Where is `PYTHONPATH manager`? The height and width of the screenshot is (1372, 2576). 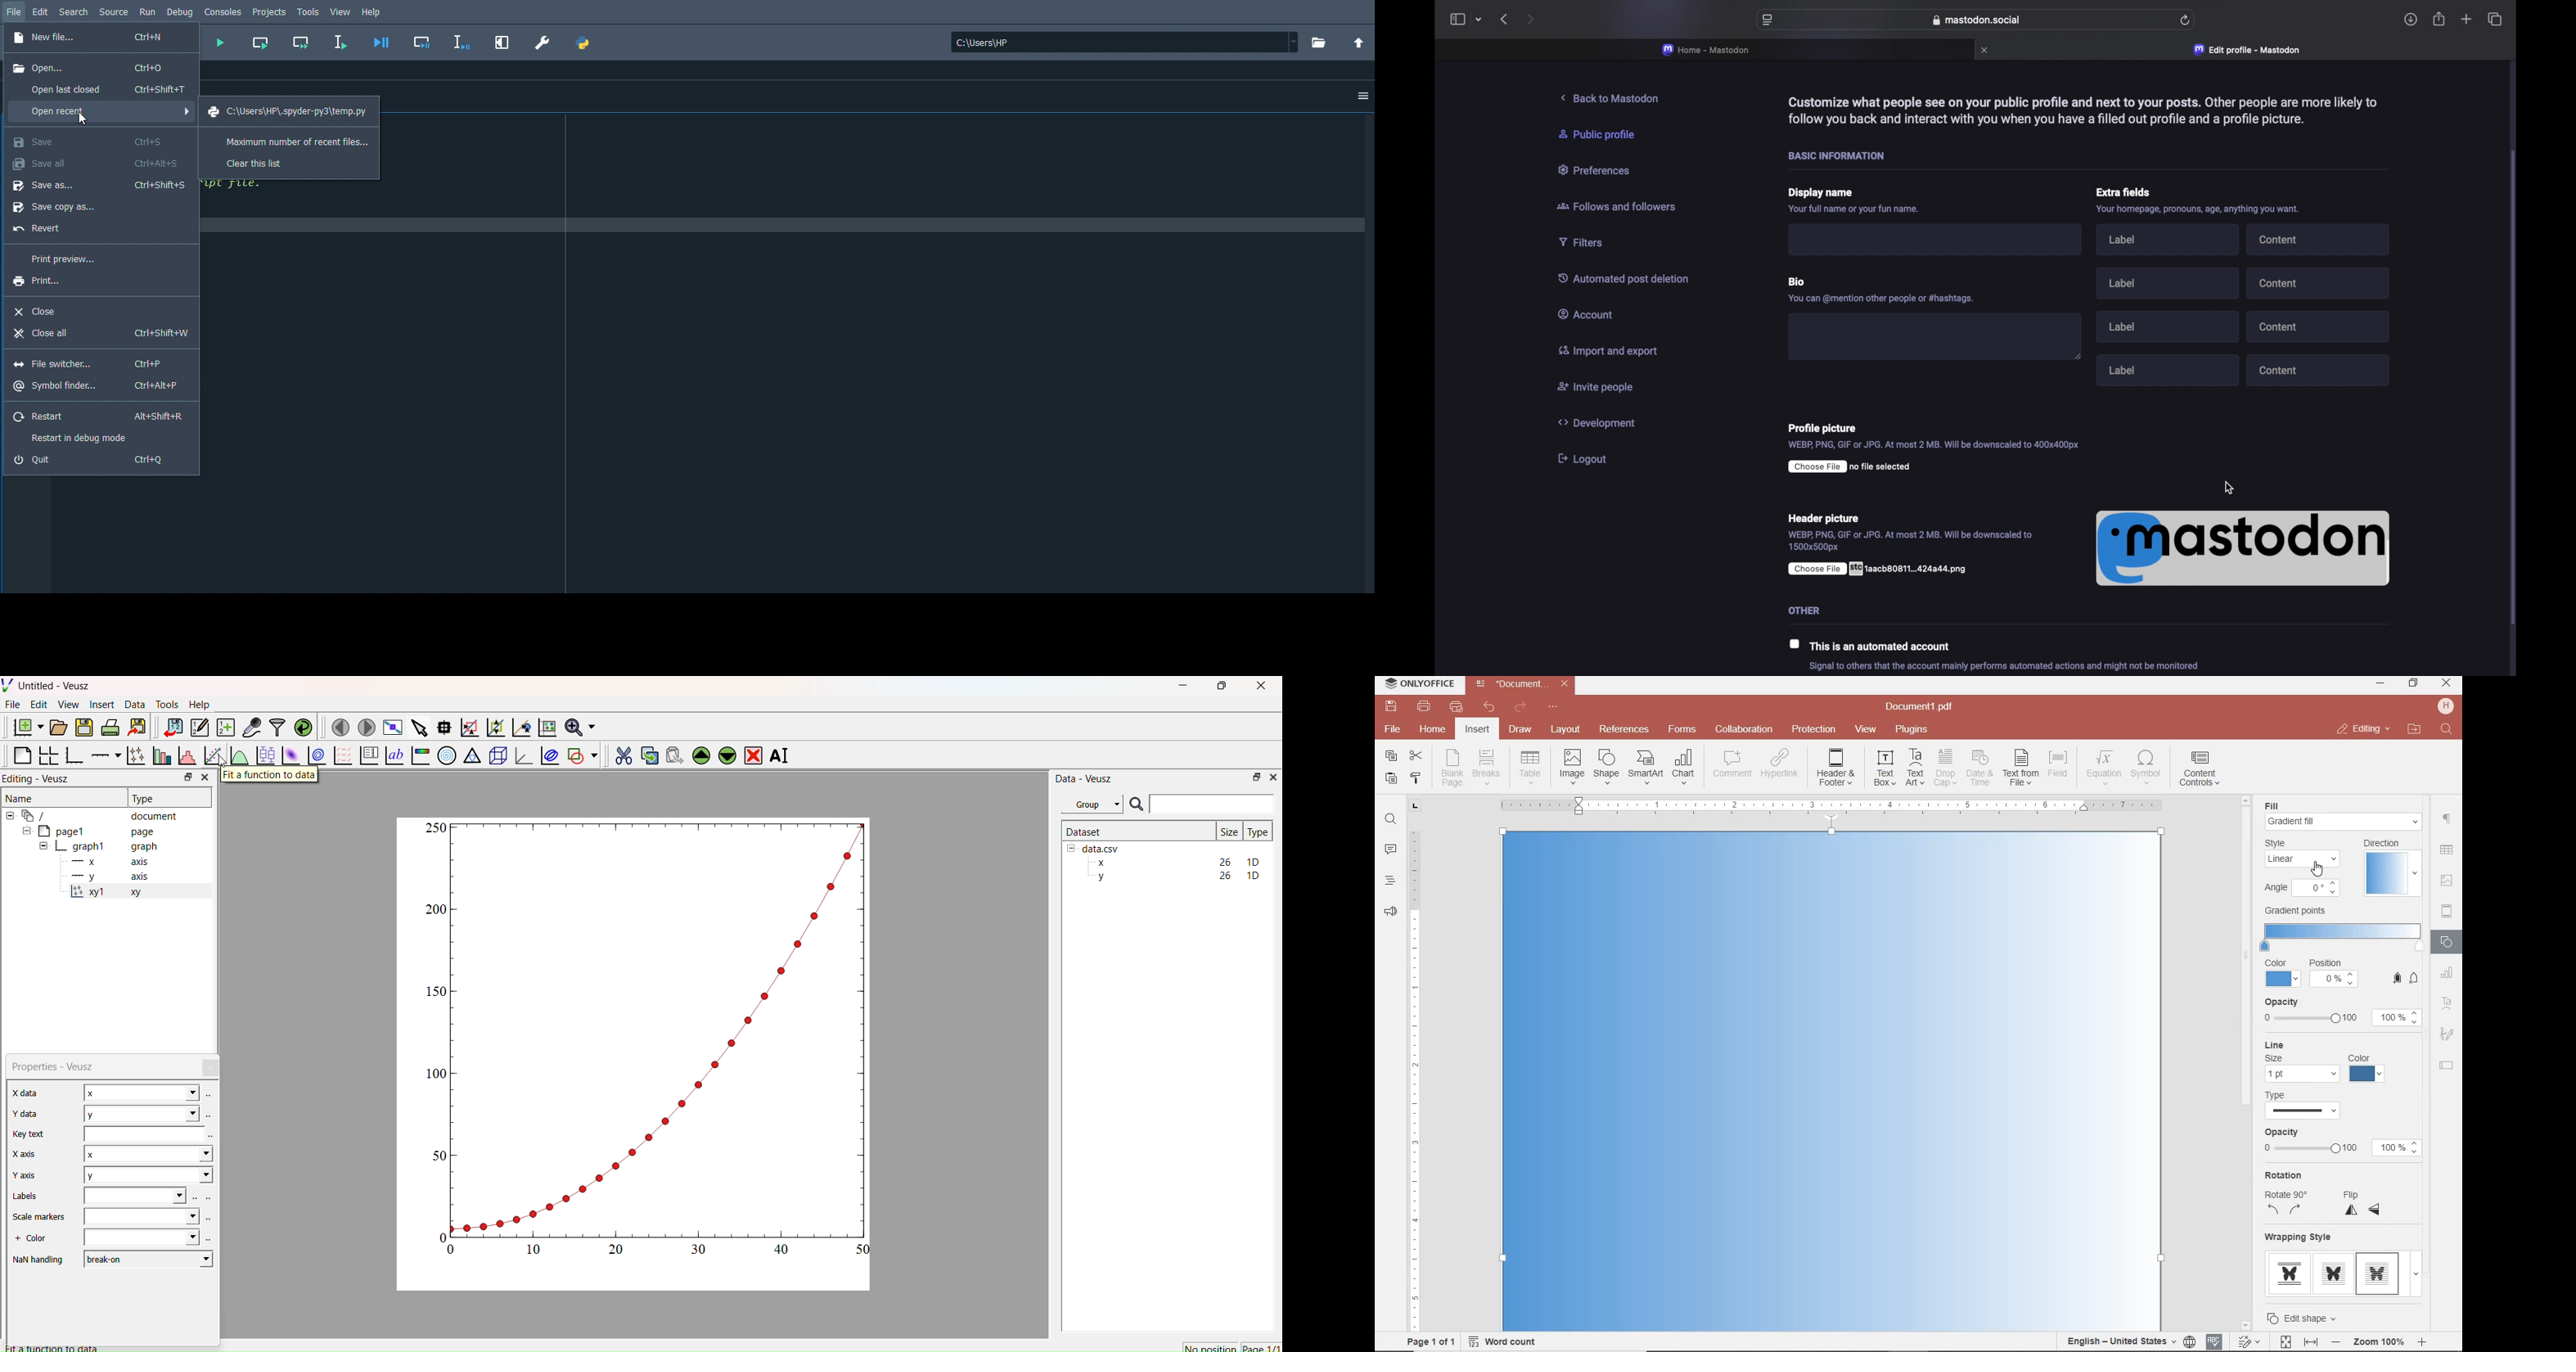
PYTHONPATH manager is located at coordinates (584, 43).